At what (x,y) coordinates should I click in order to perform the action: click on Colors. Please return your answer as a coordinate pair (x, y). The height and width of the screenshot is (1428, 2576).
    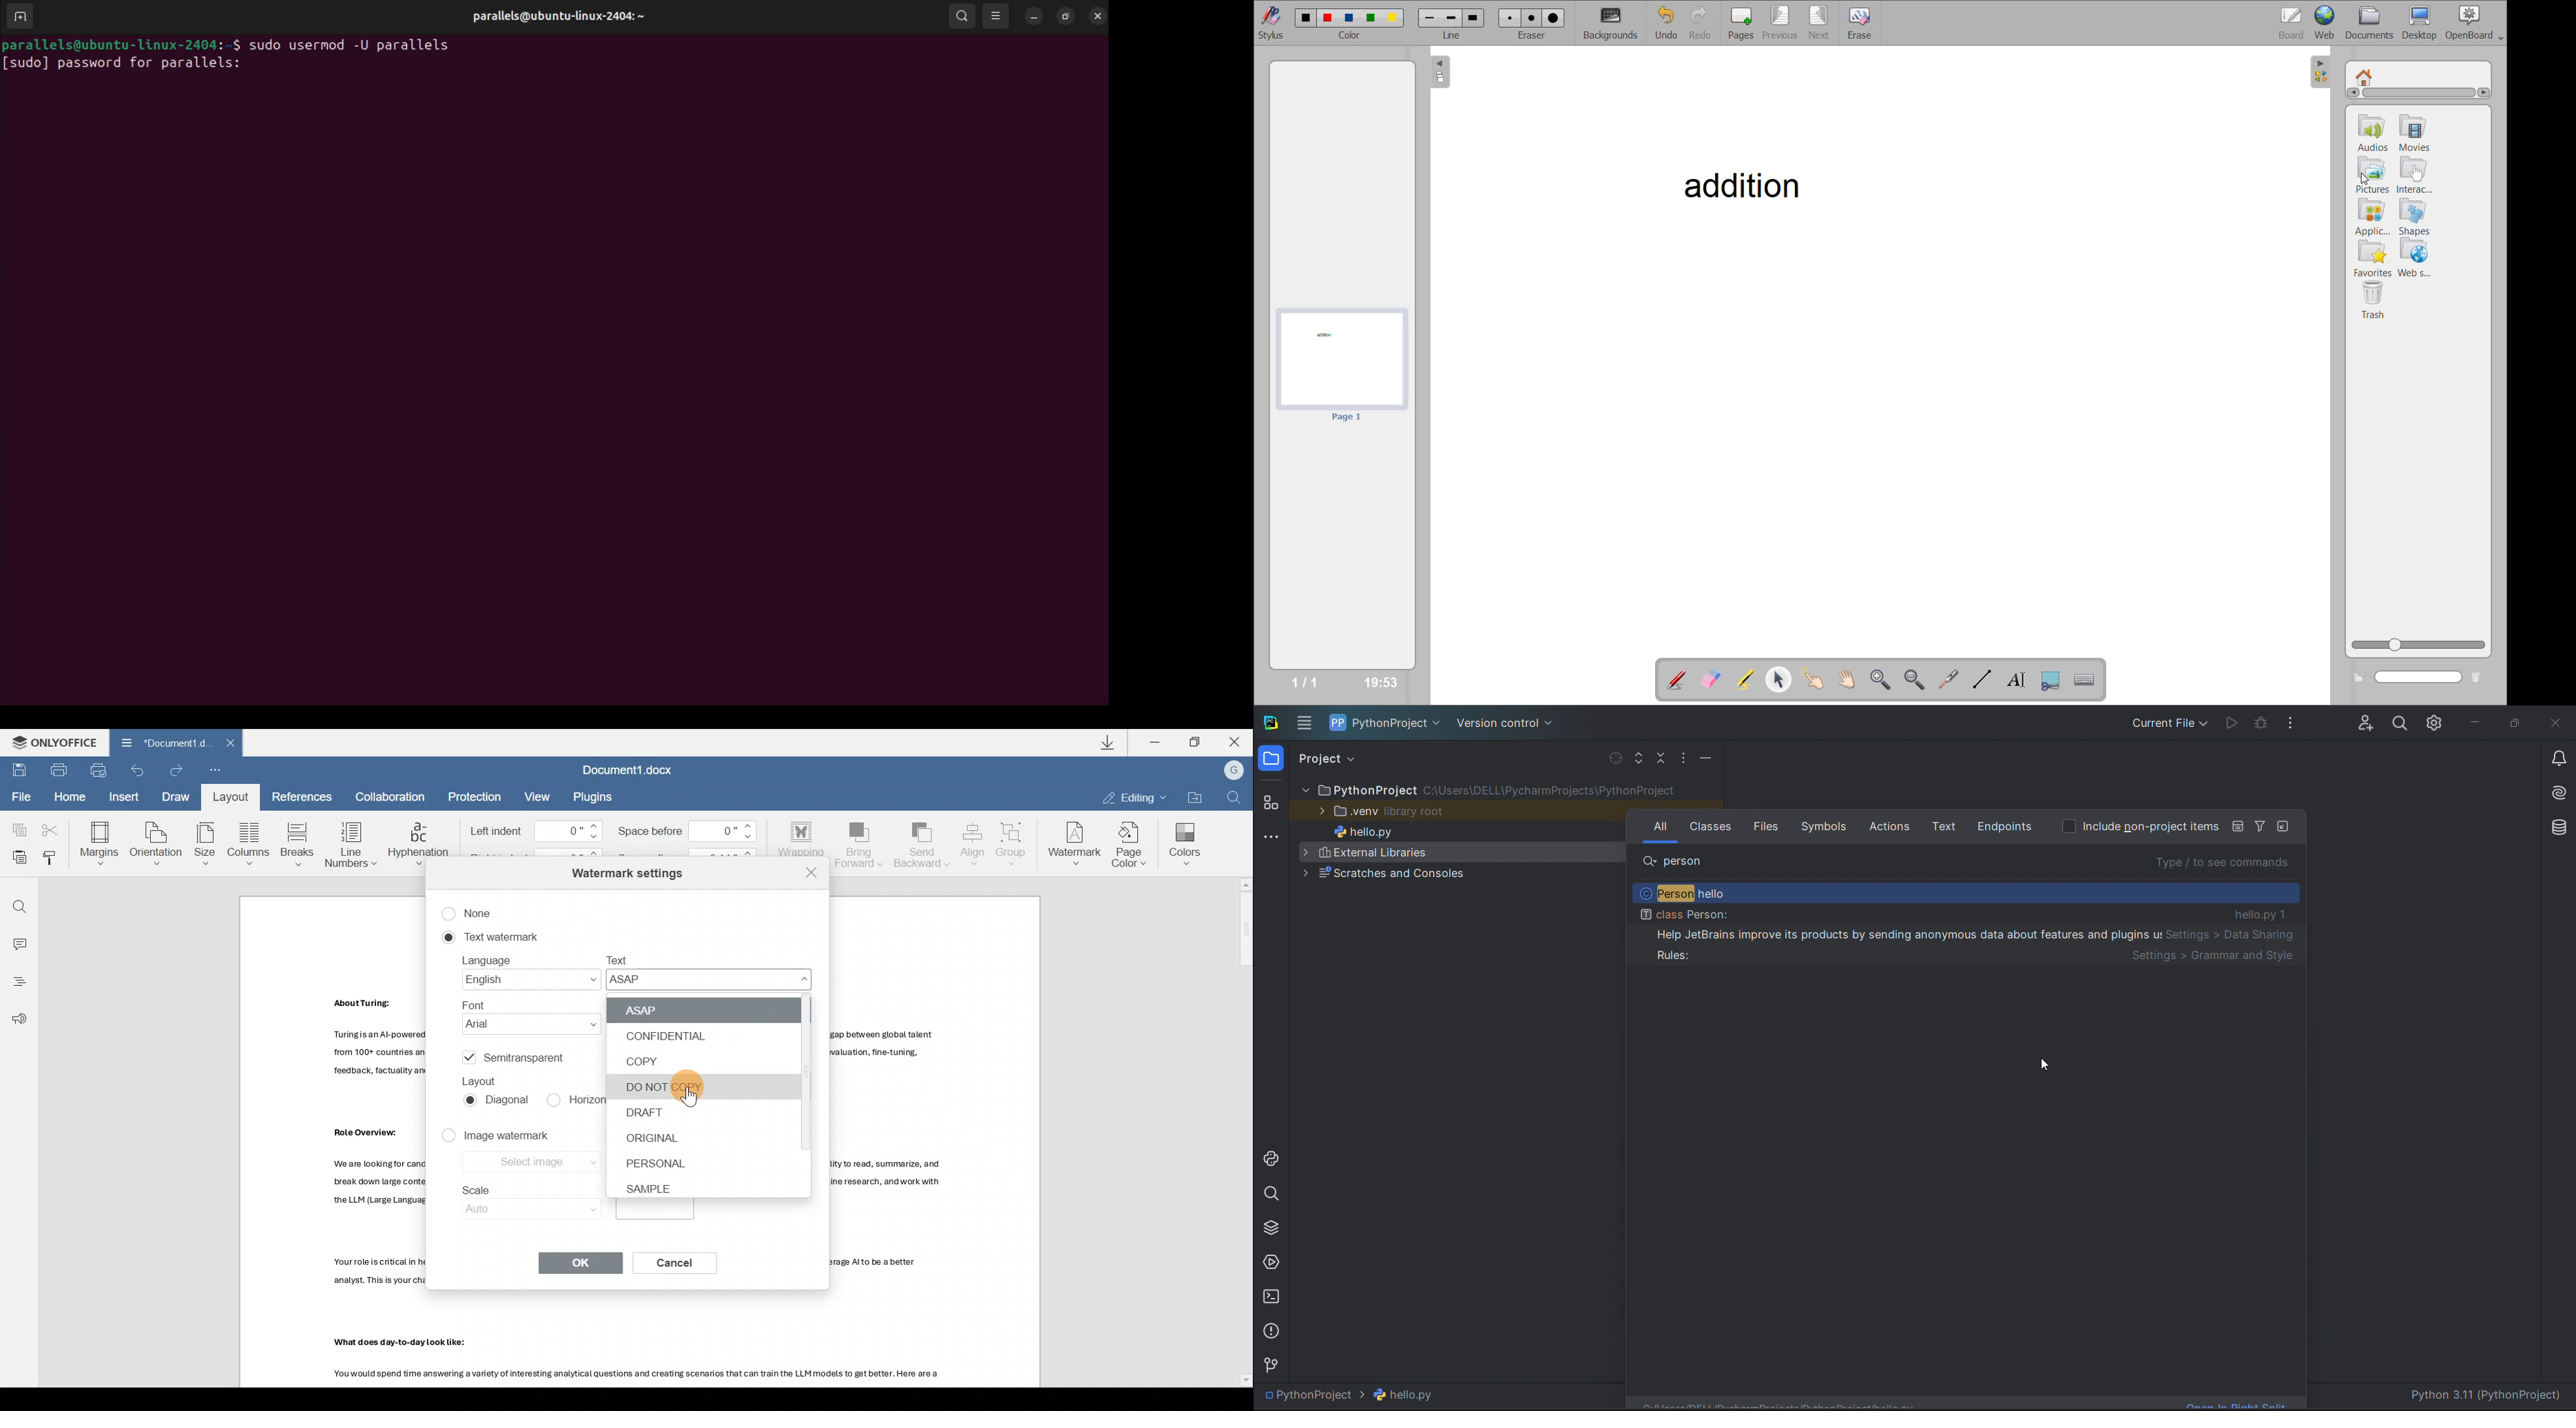
    Looking at the image, I should click on (1184, 845).